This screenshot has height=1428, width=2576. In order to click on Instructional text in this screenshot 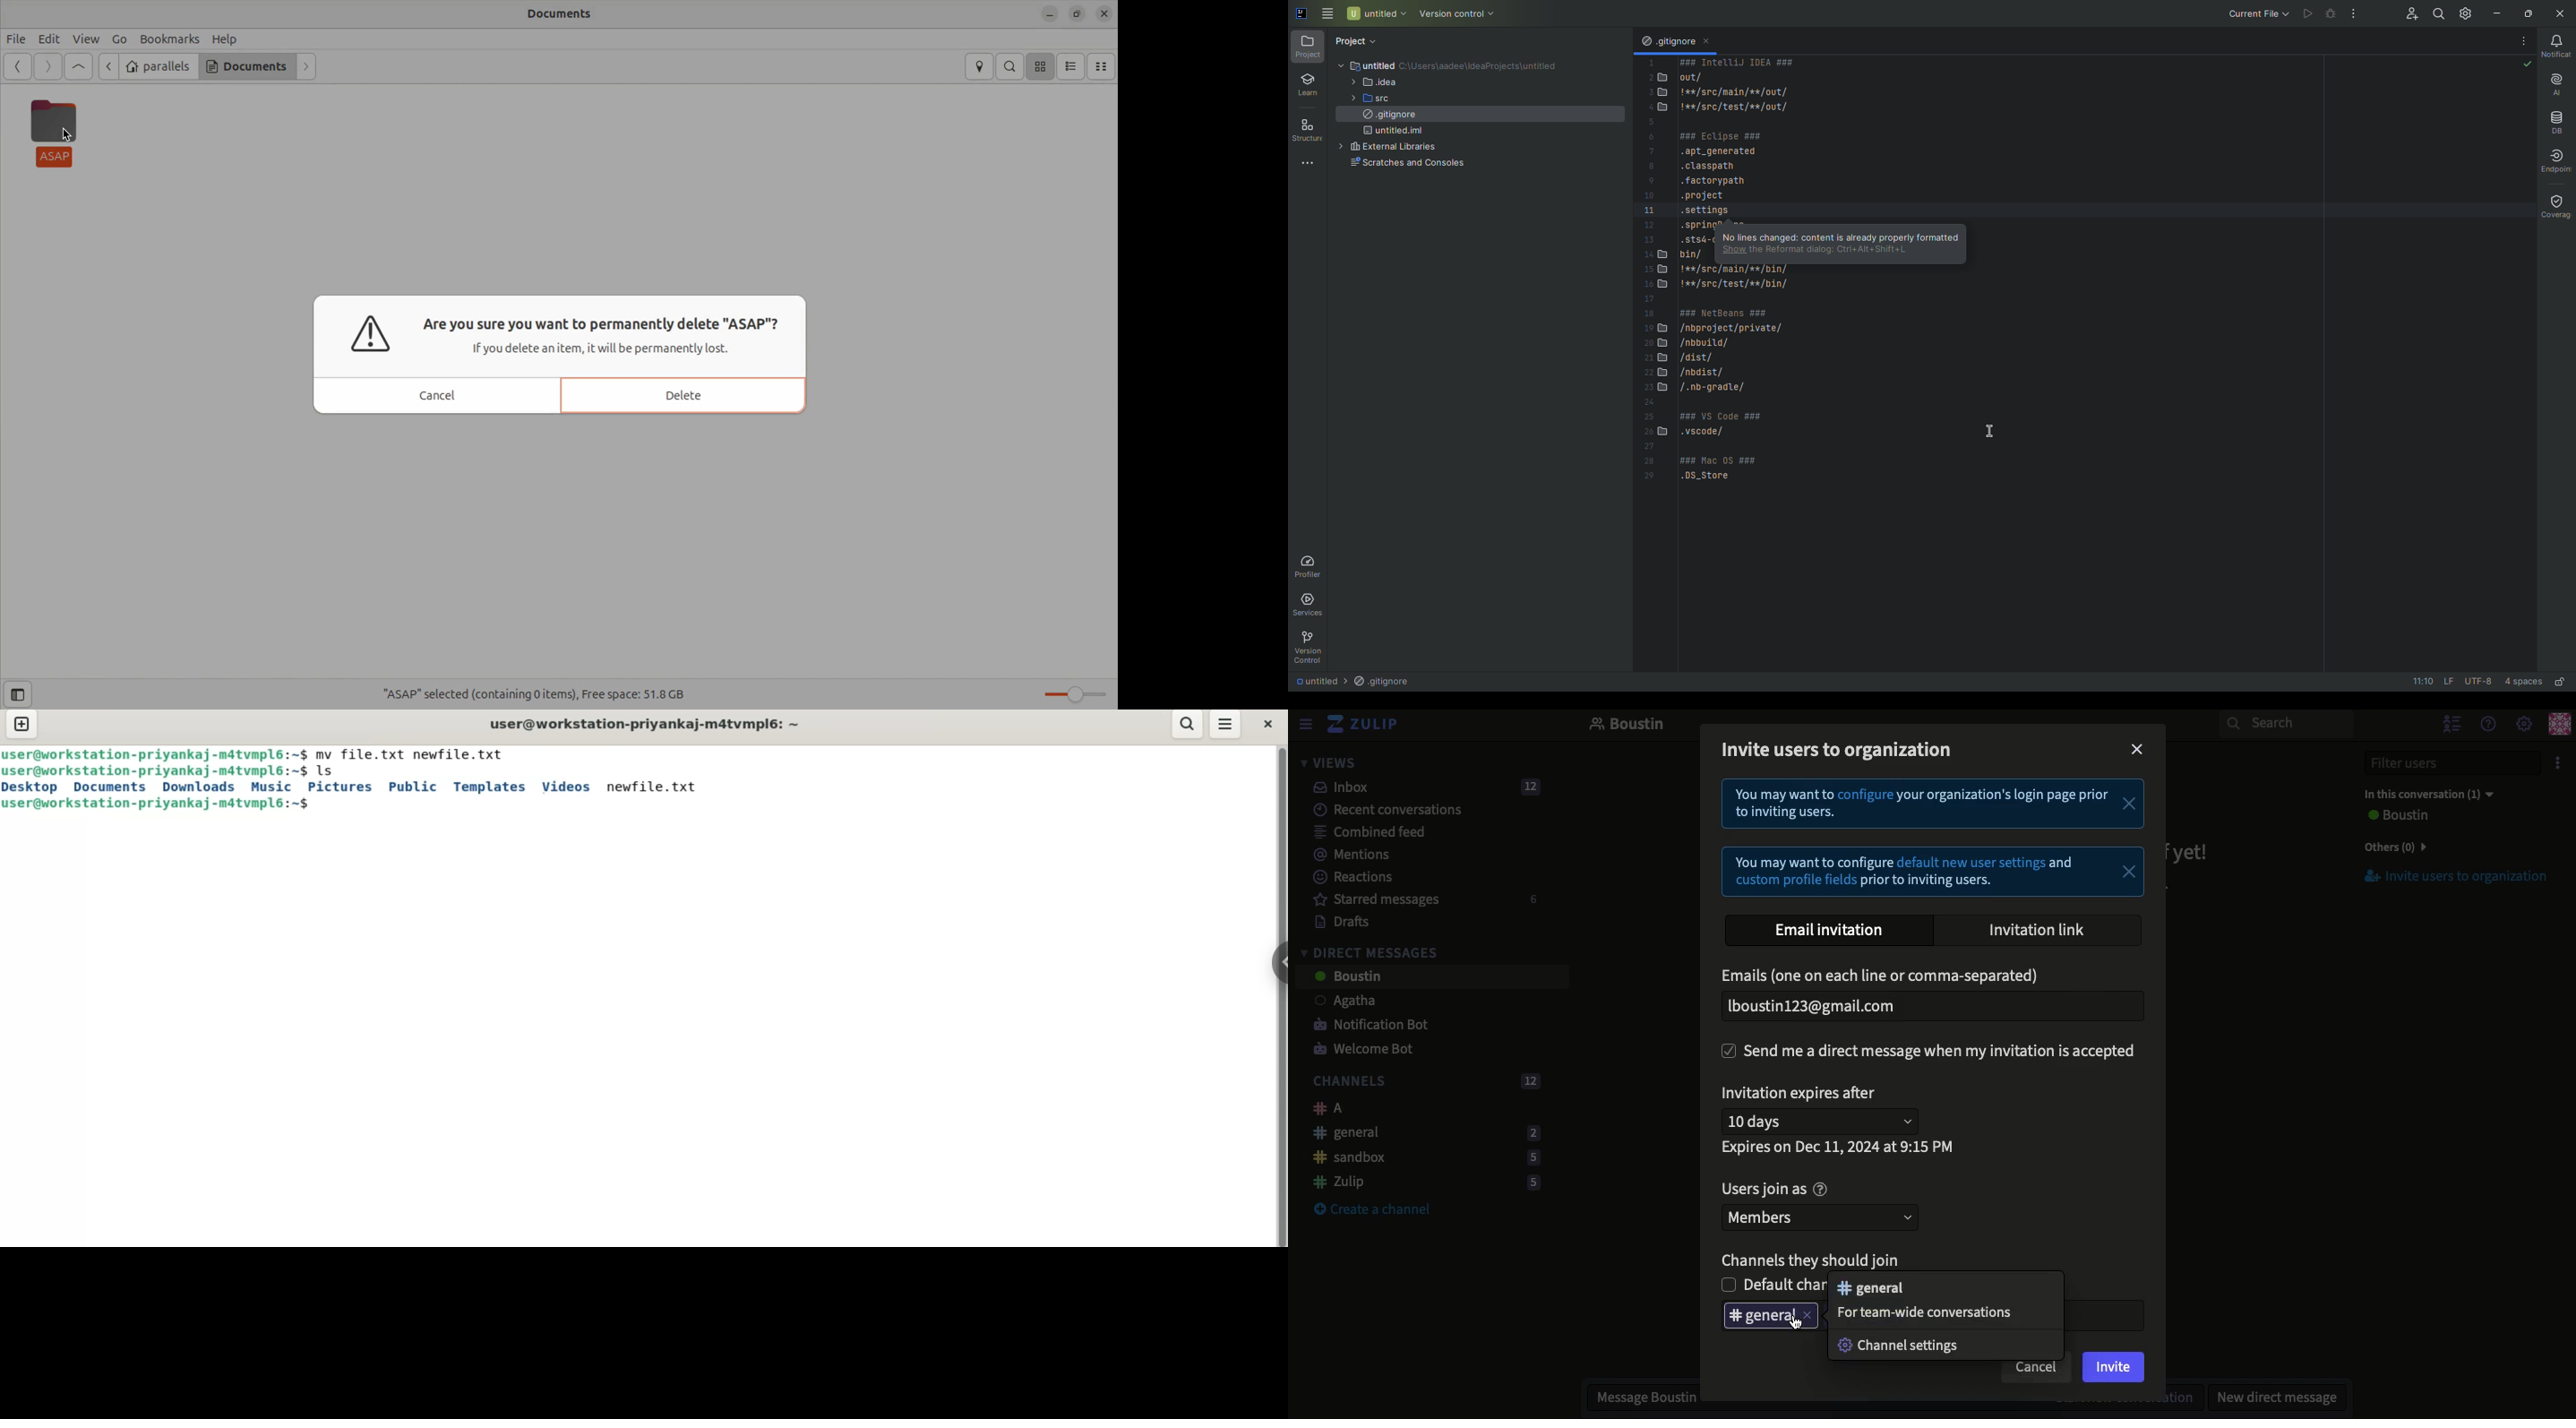, I will do `click(1933, 839)`.